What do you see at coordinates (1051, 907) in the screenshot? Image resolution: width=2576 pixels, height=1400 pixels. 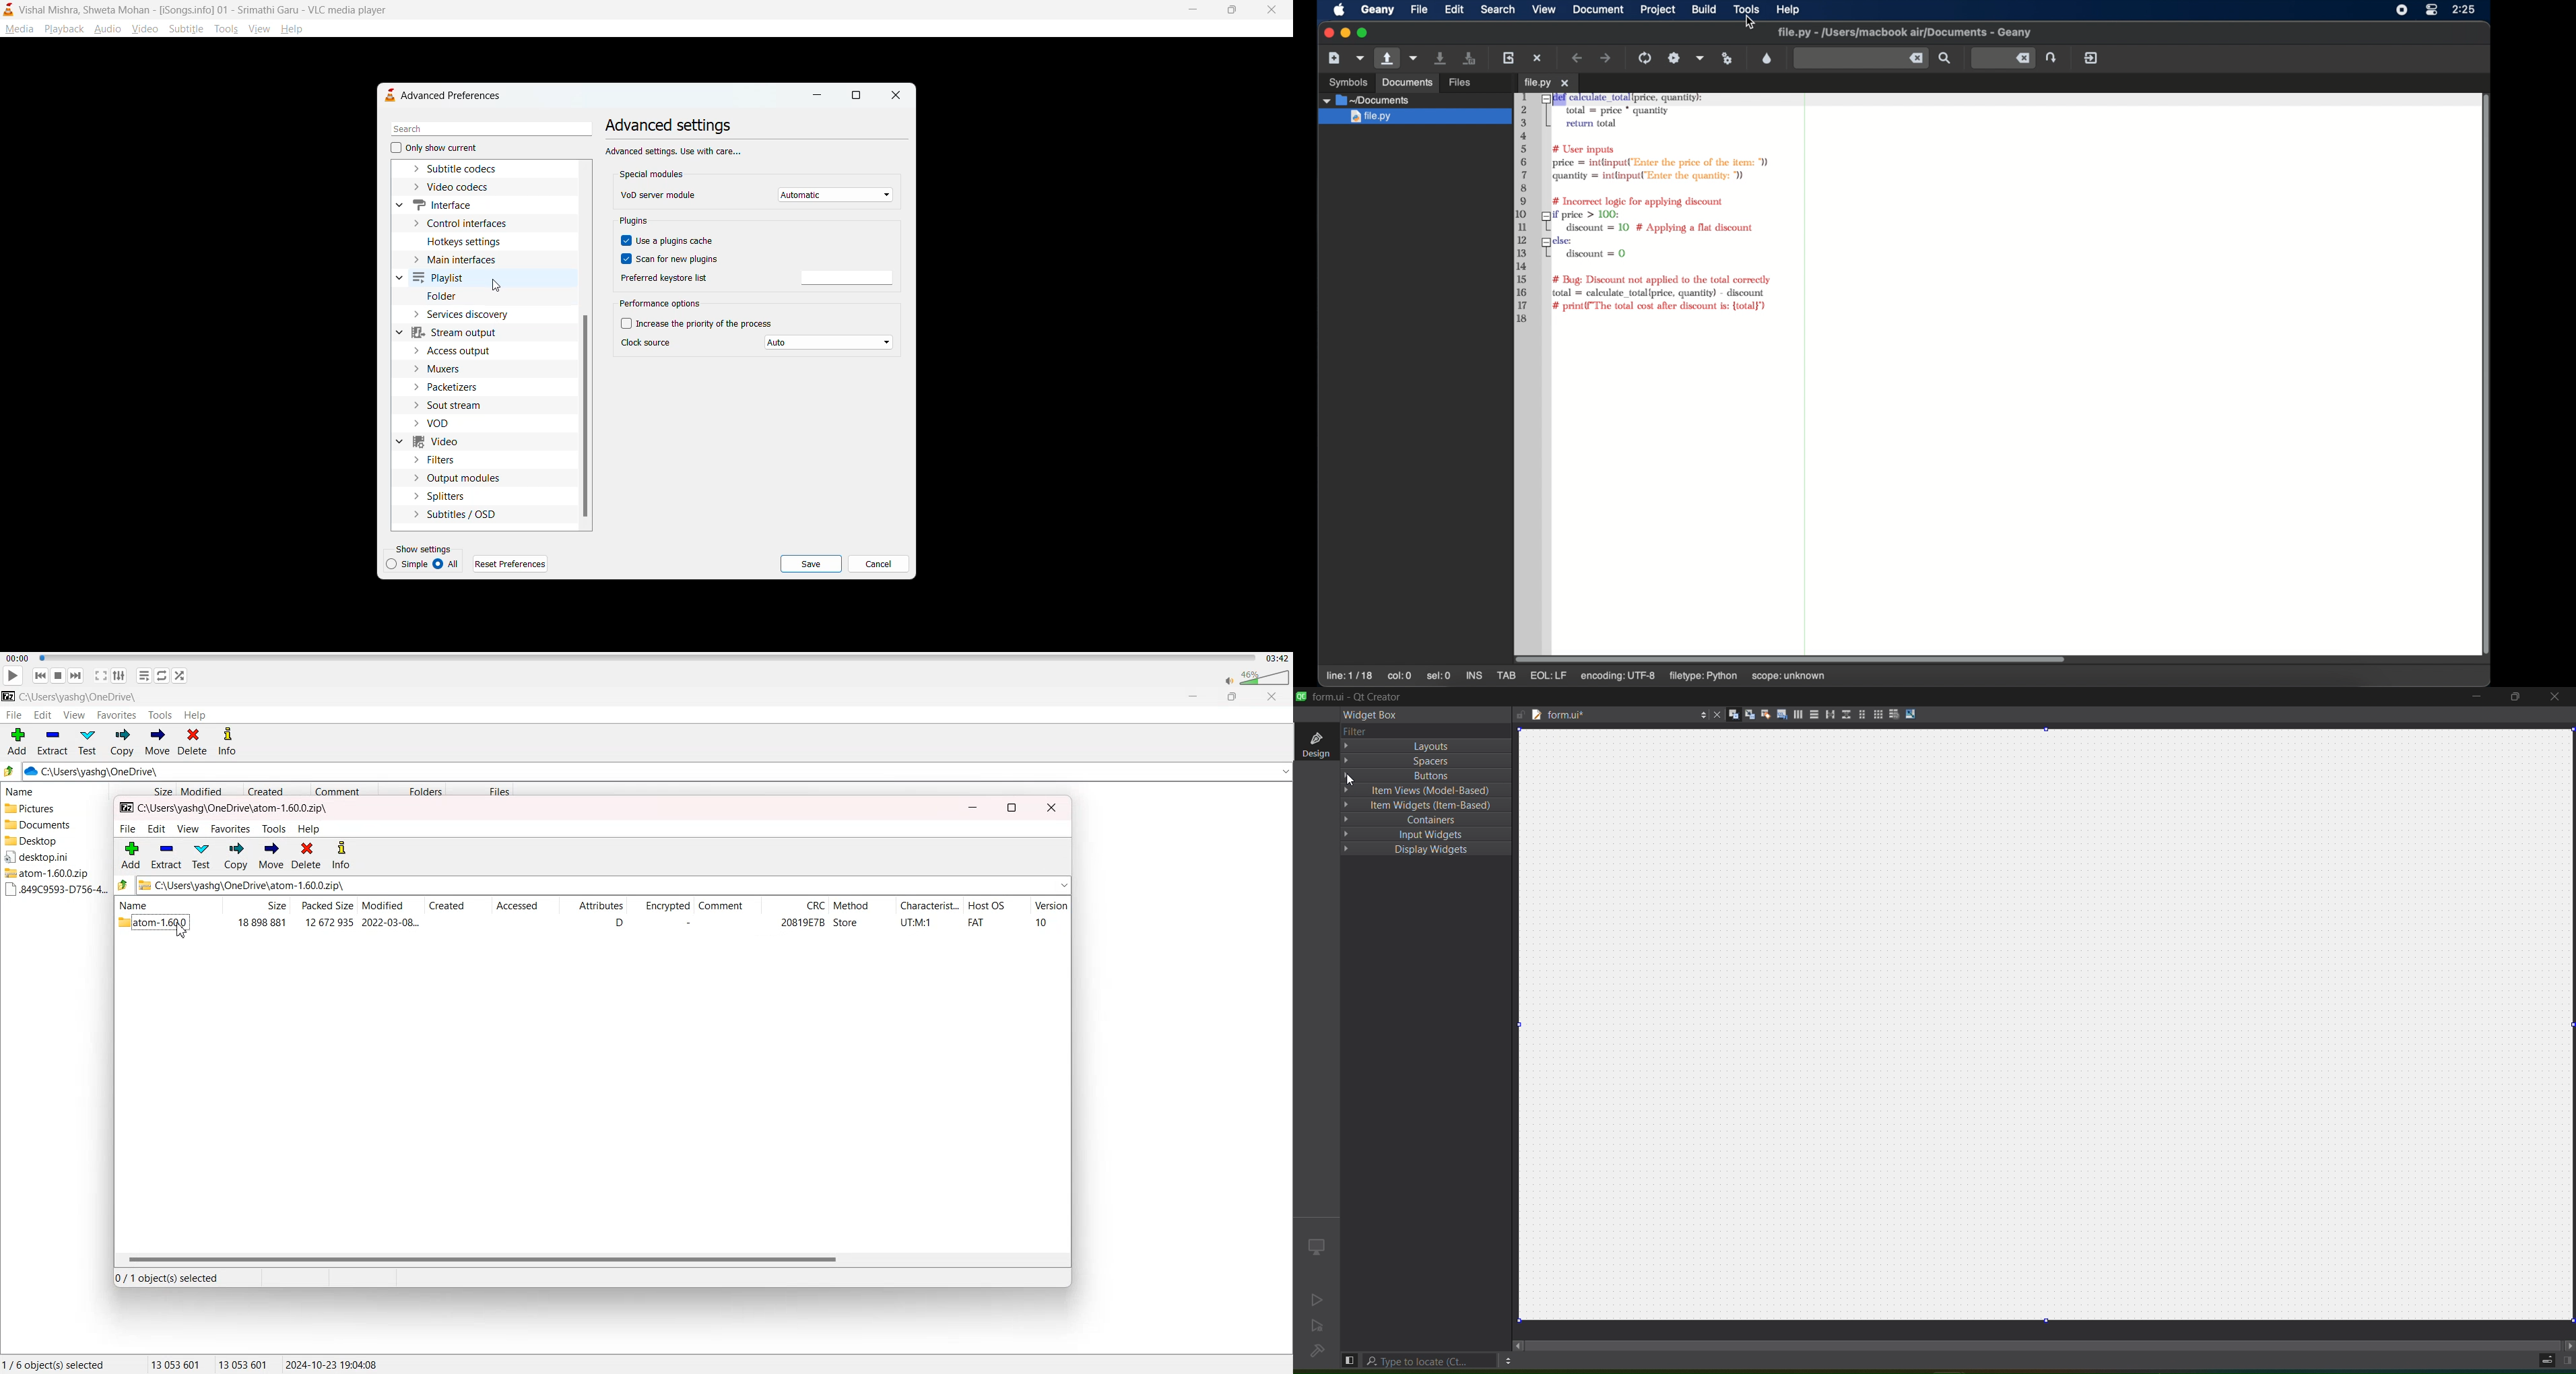 I see `Version` at bounding box center [1051, 907].